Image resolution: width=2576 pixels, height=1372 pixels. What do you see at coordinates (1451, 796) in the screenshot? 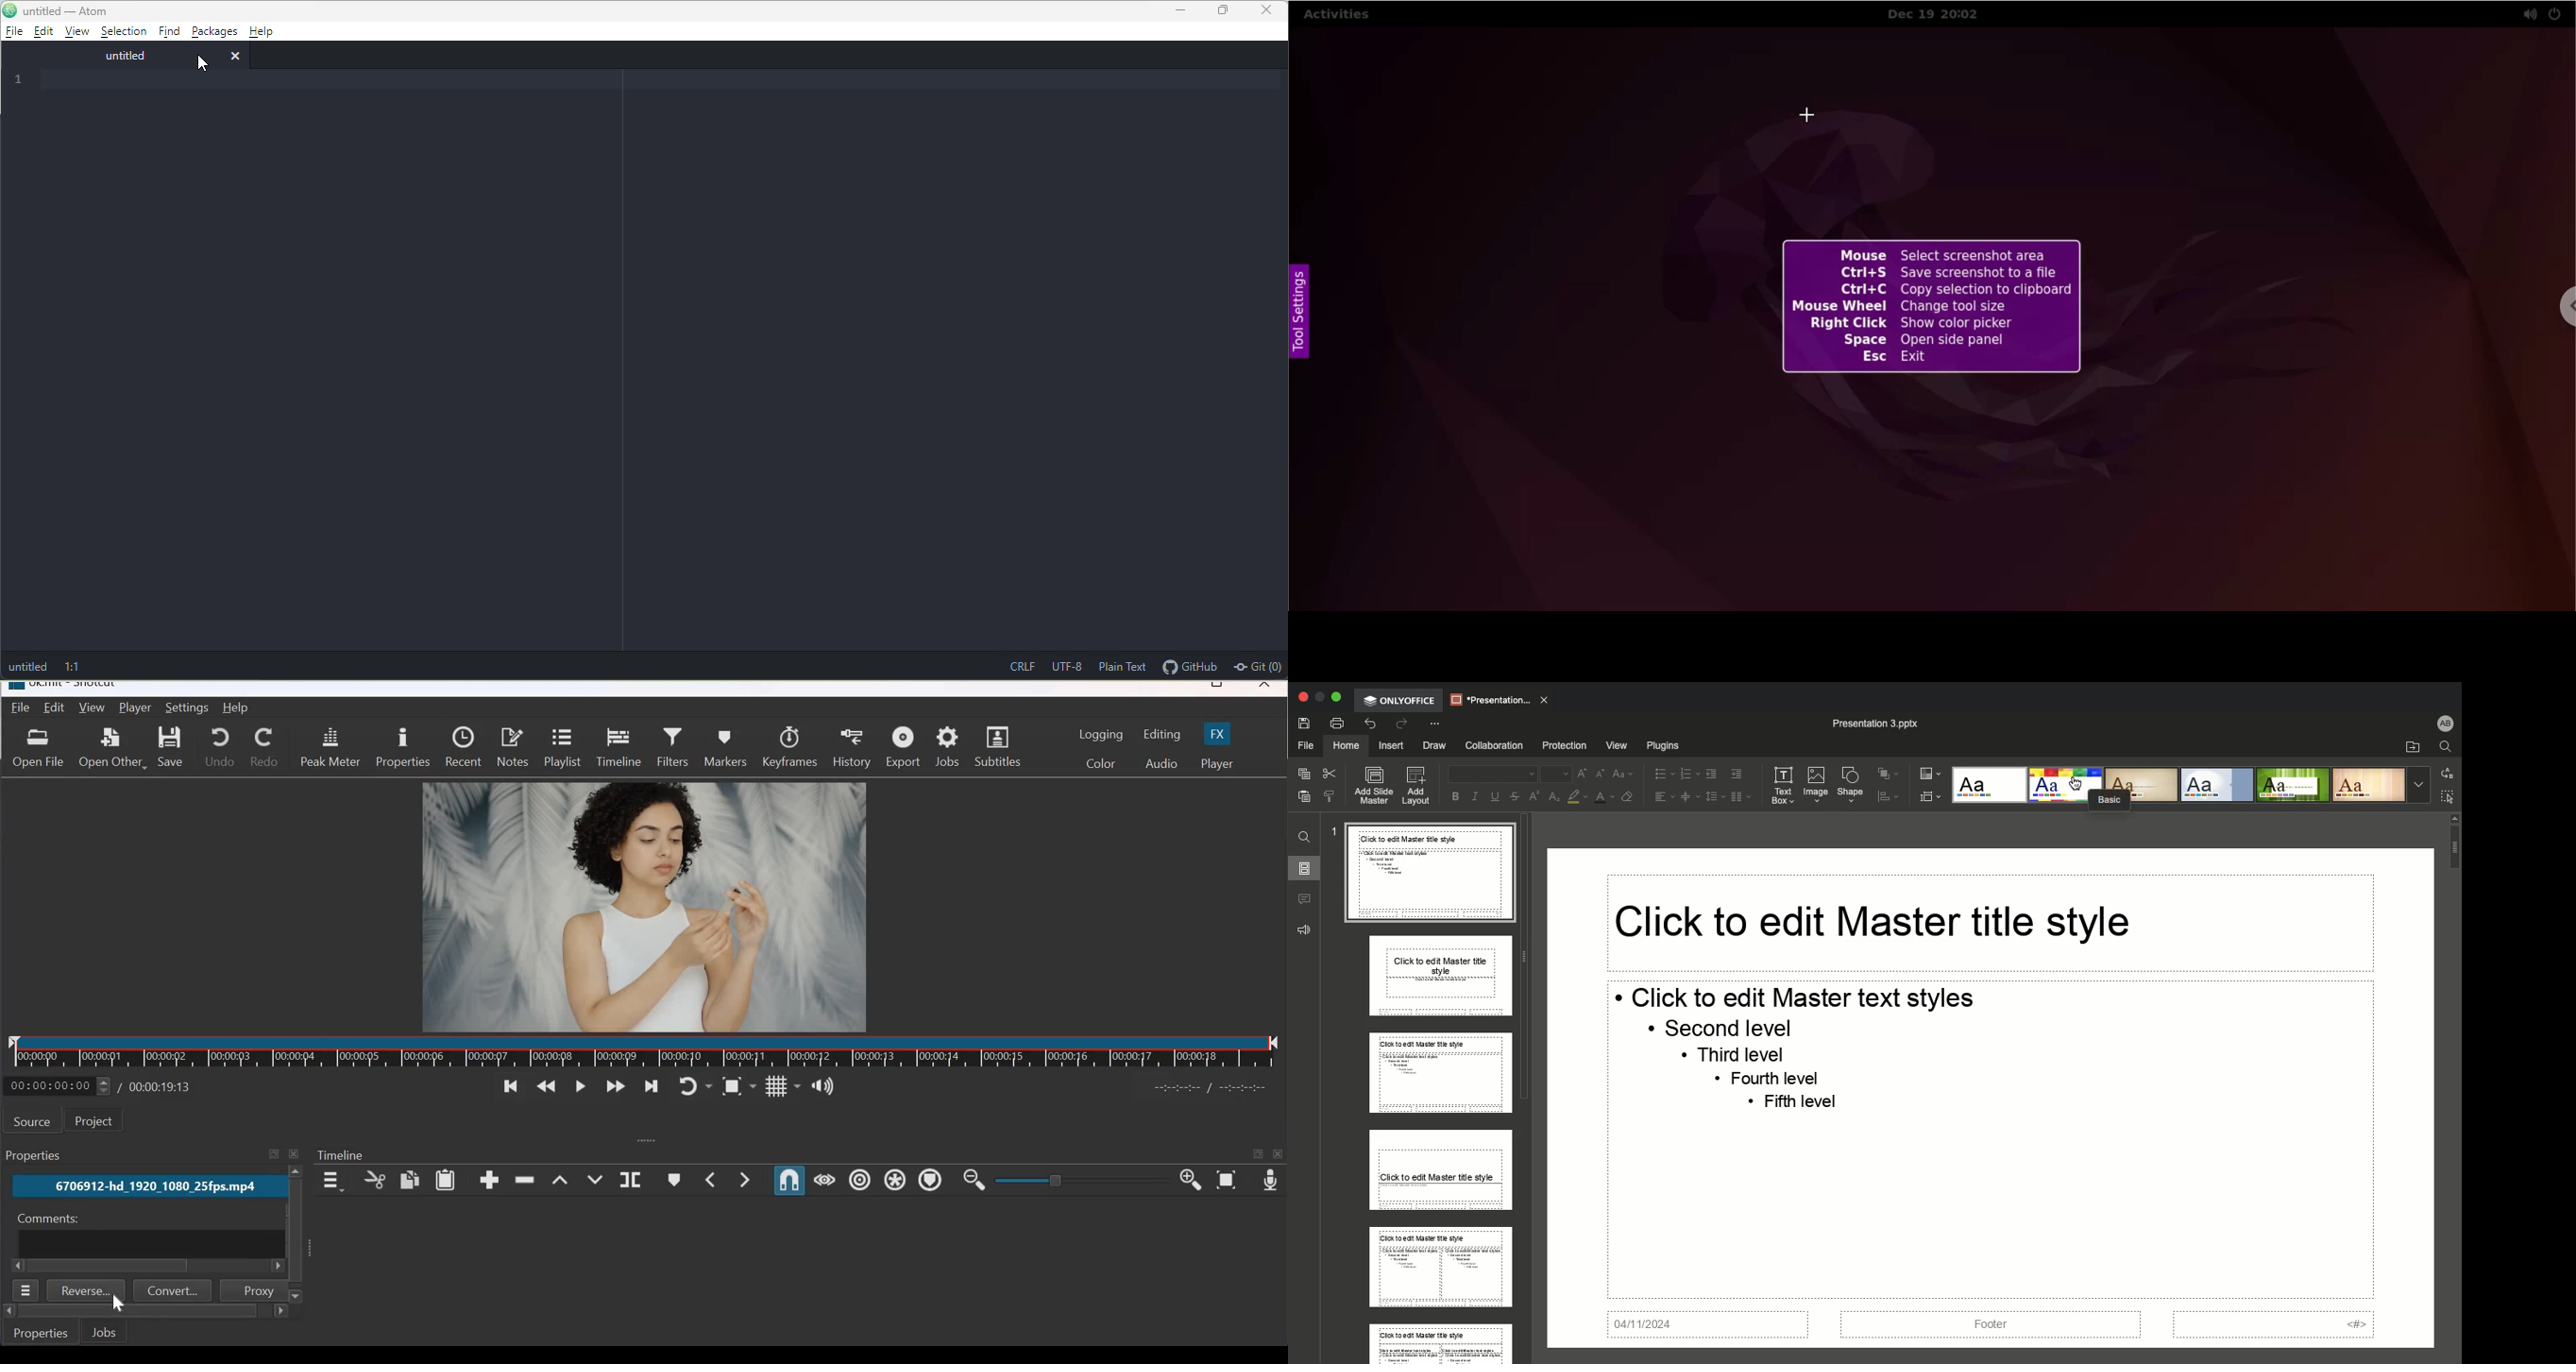
I see `Bold` at bounding box center [1451, 796].